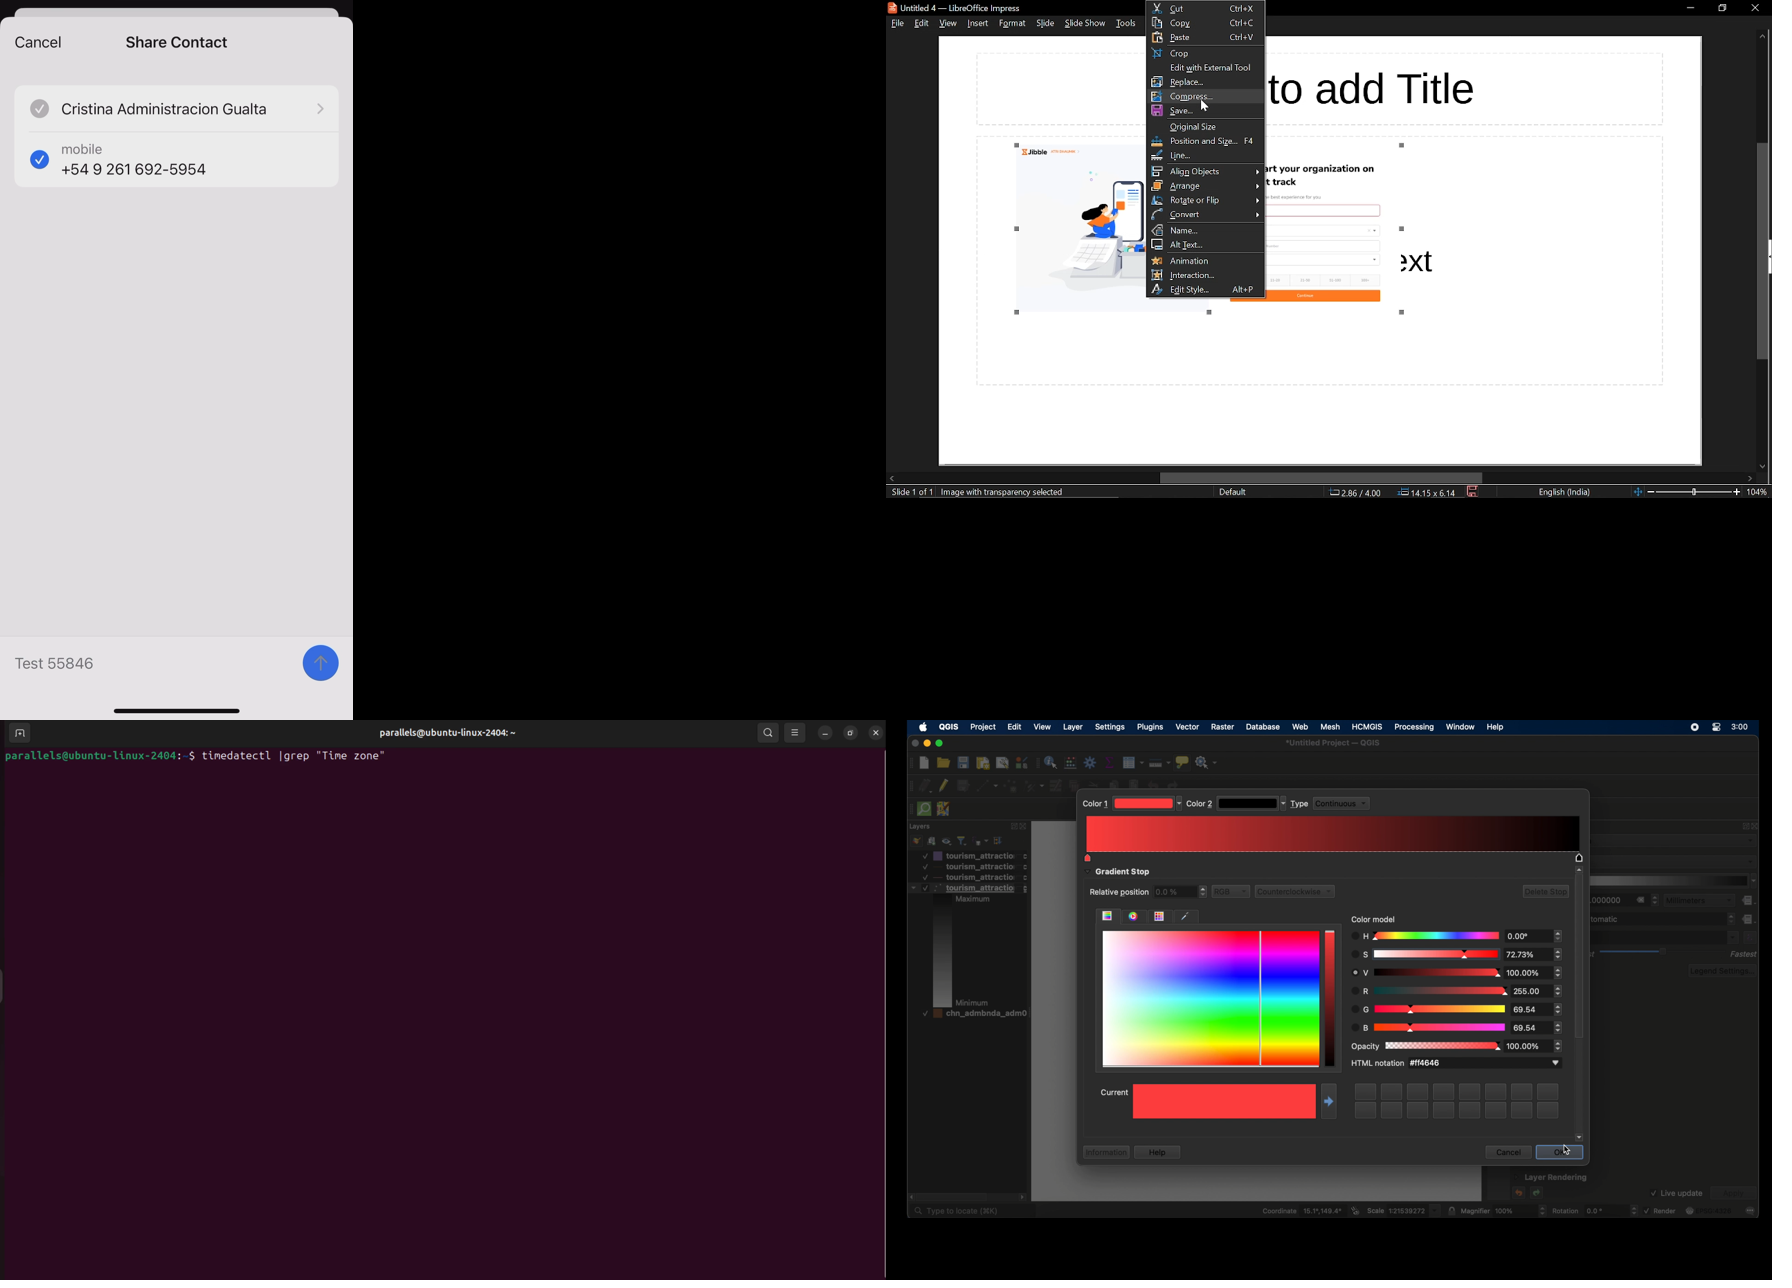 This screenshot has height=1288, width=1792. I want to click on position and size, so click(1206, 141).